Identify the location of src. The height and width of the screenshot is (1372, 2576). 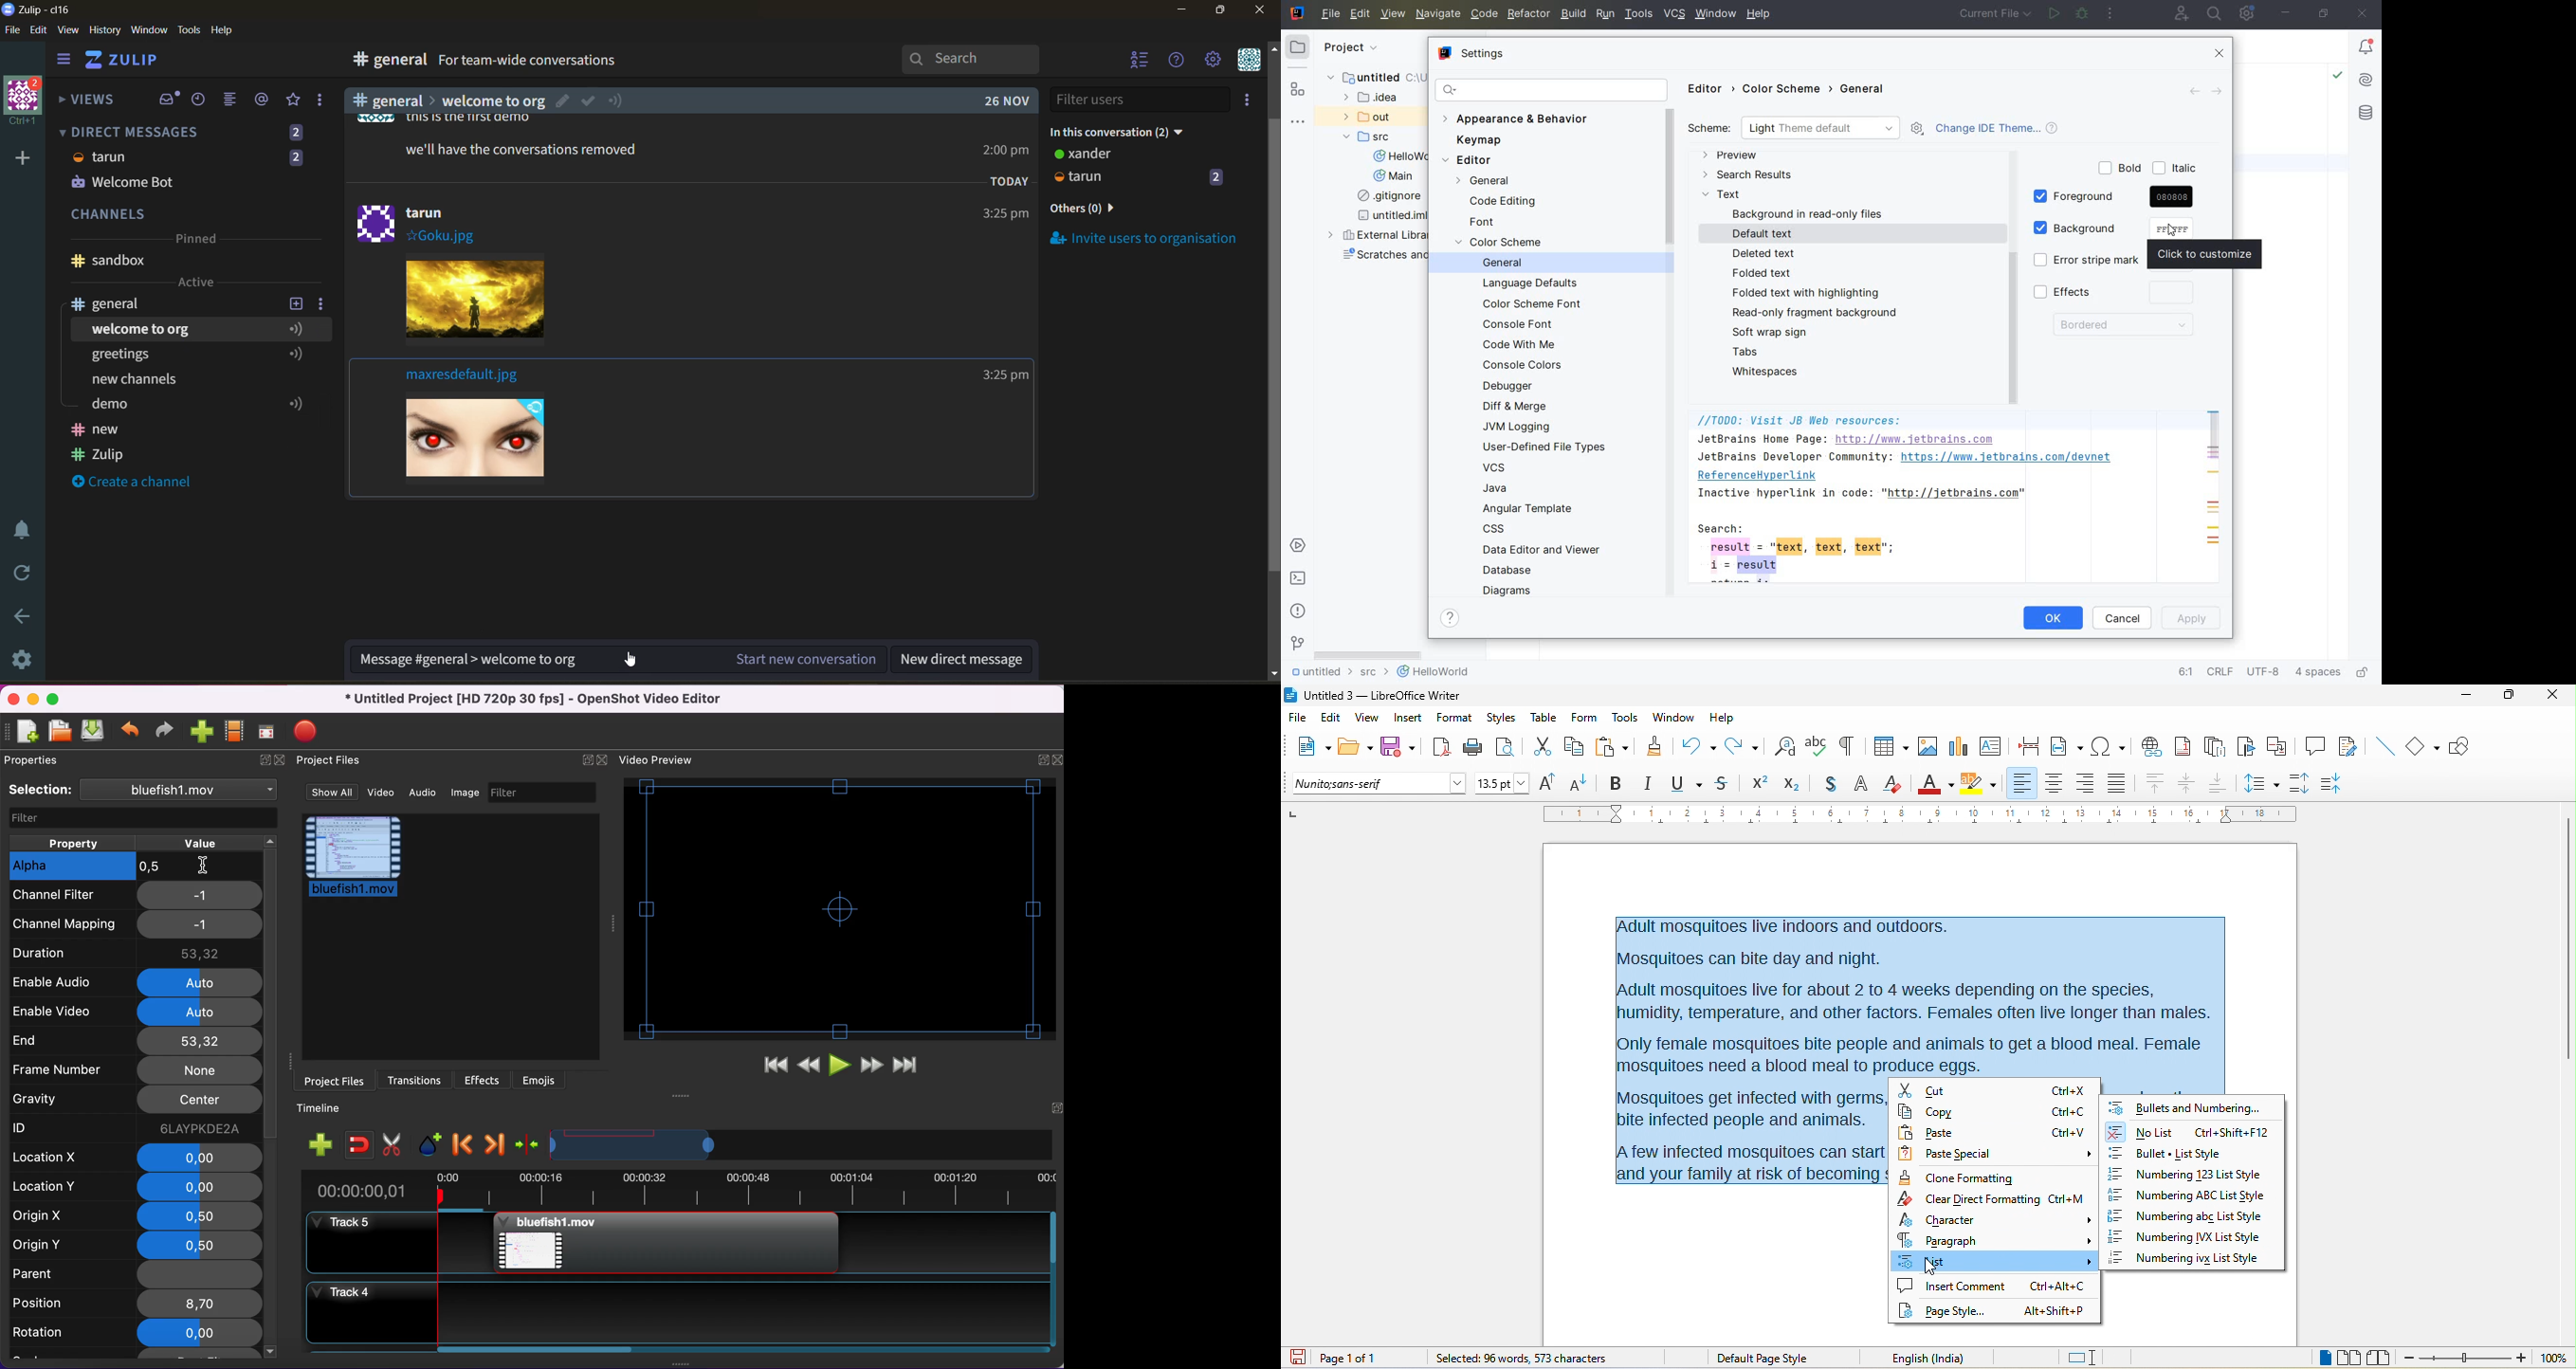
(1373, 675).